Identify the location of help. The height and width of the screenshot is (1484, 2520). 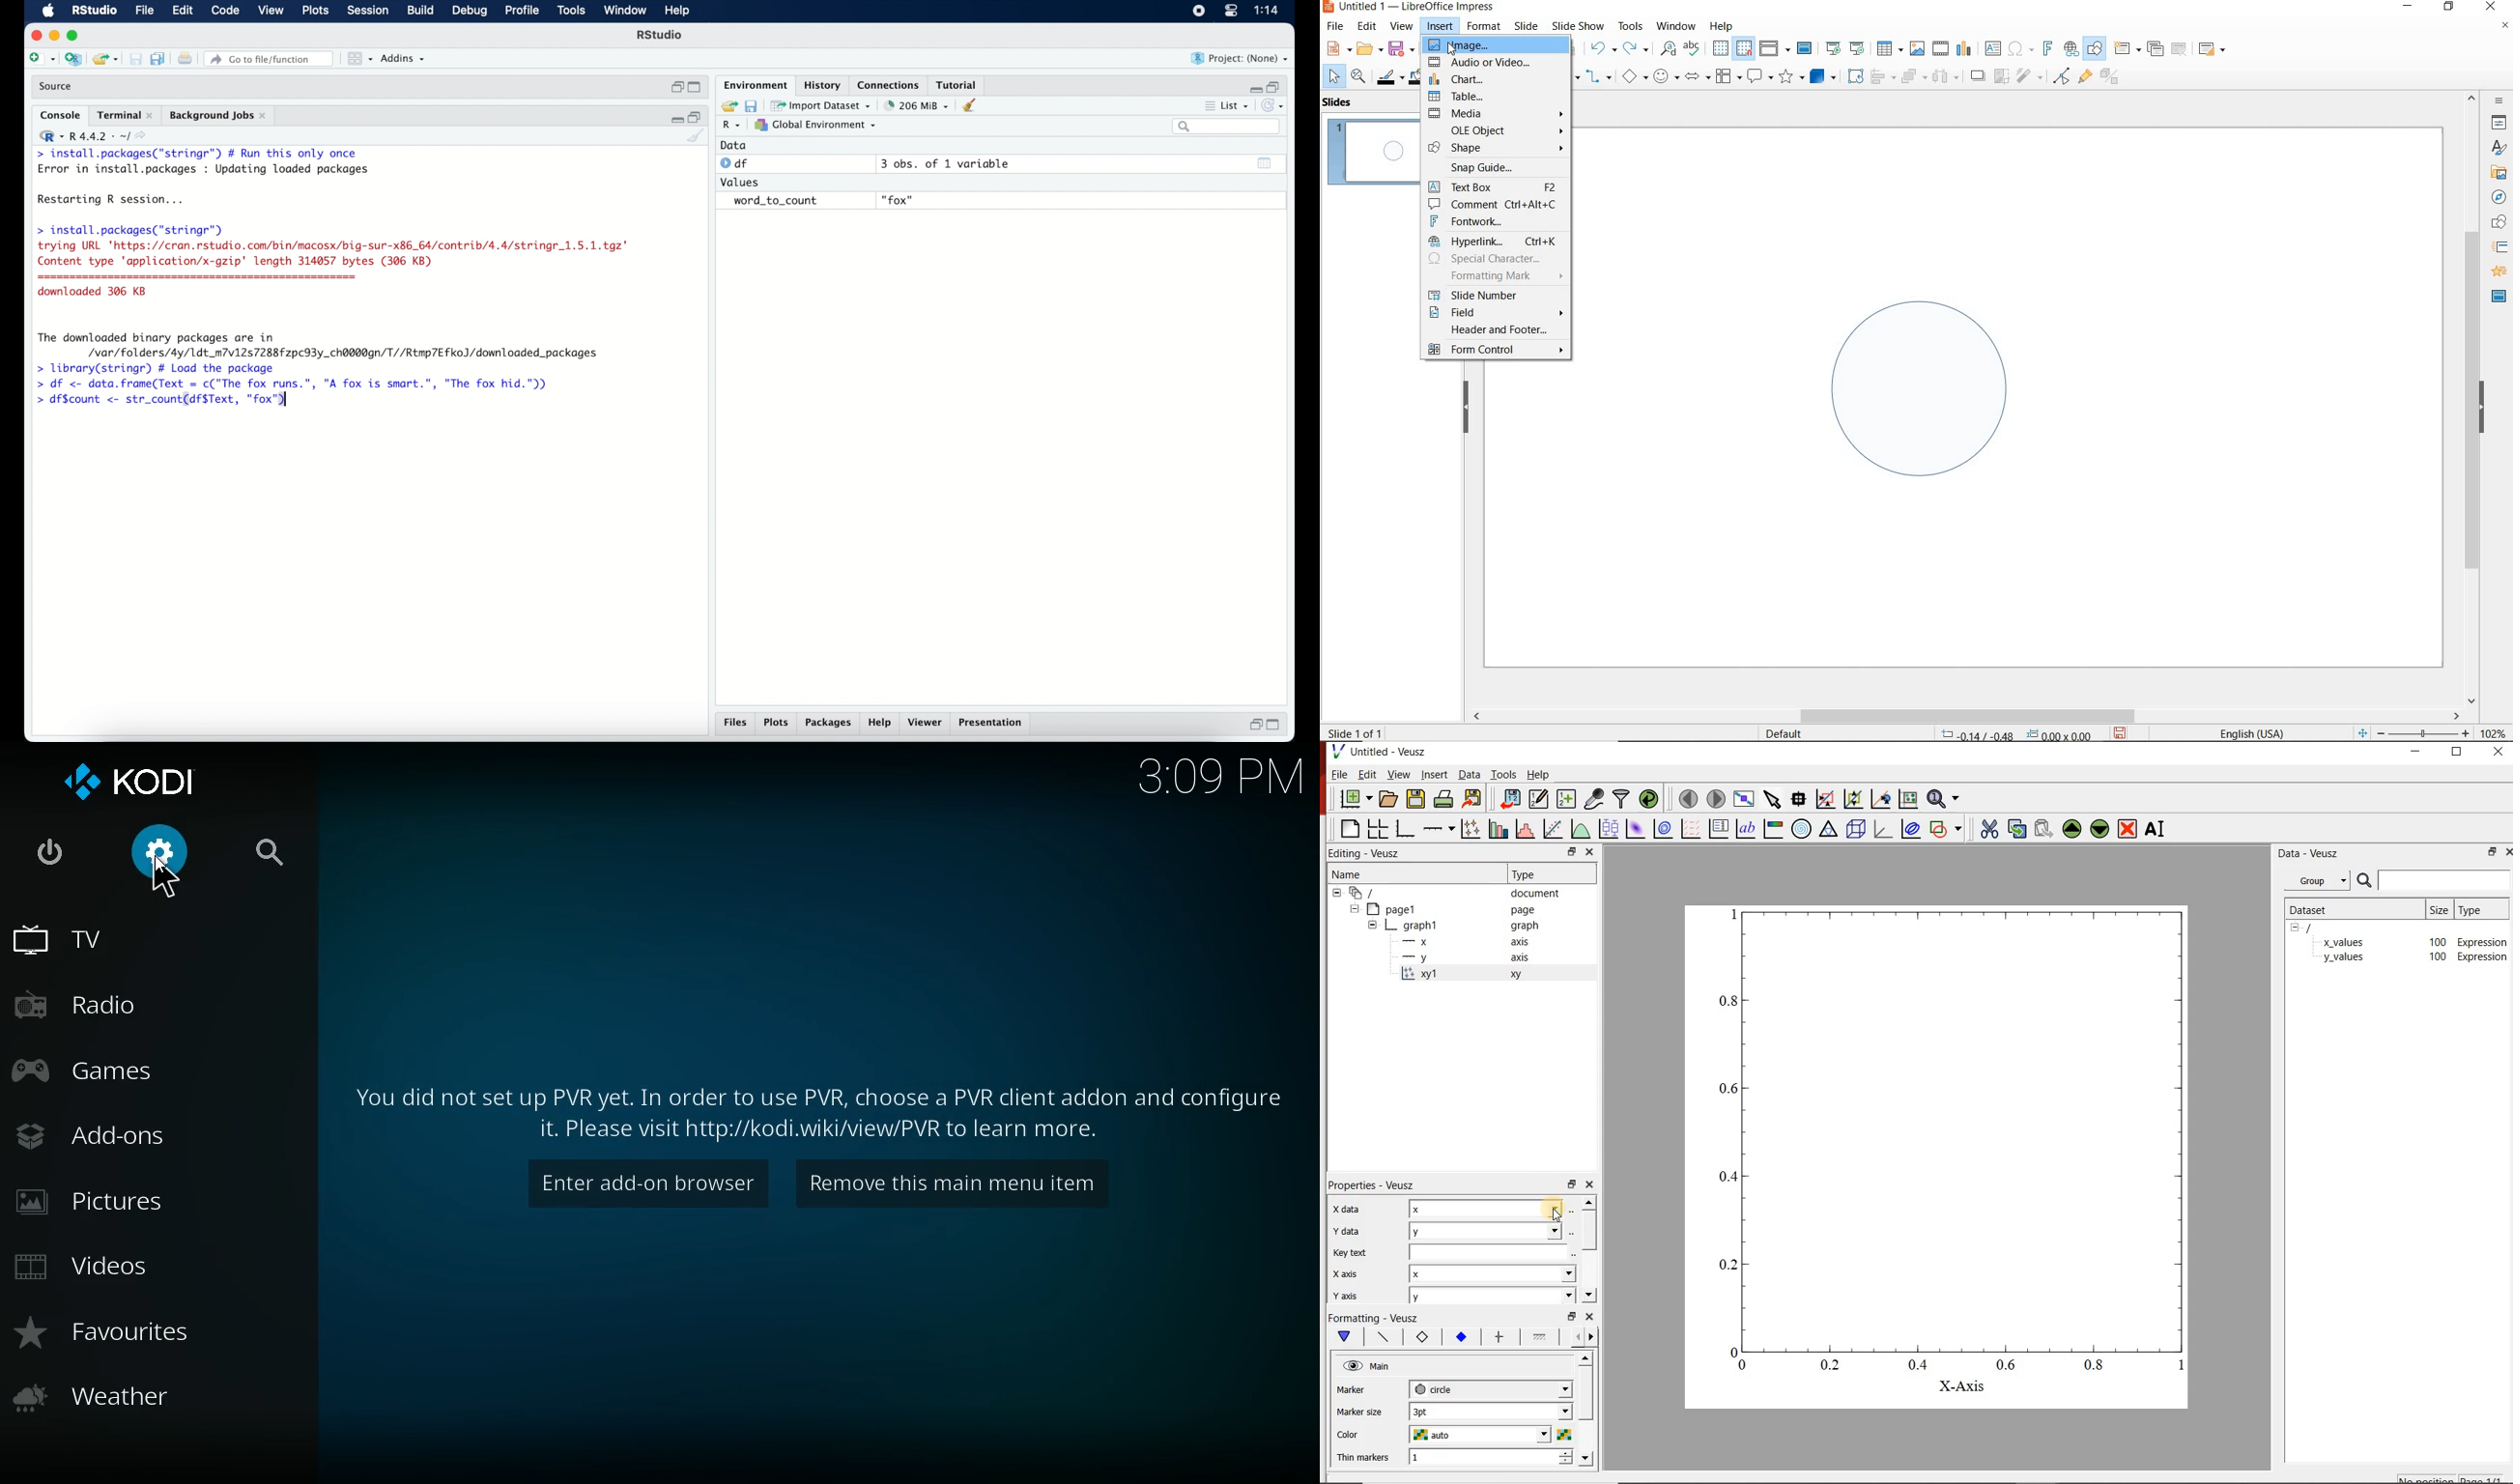
(679, 12).